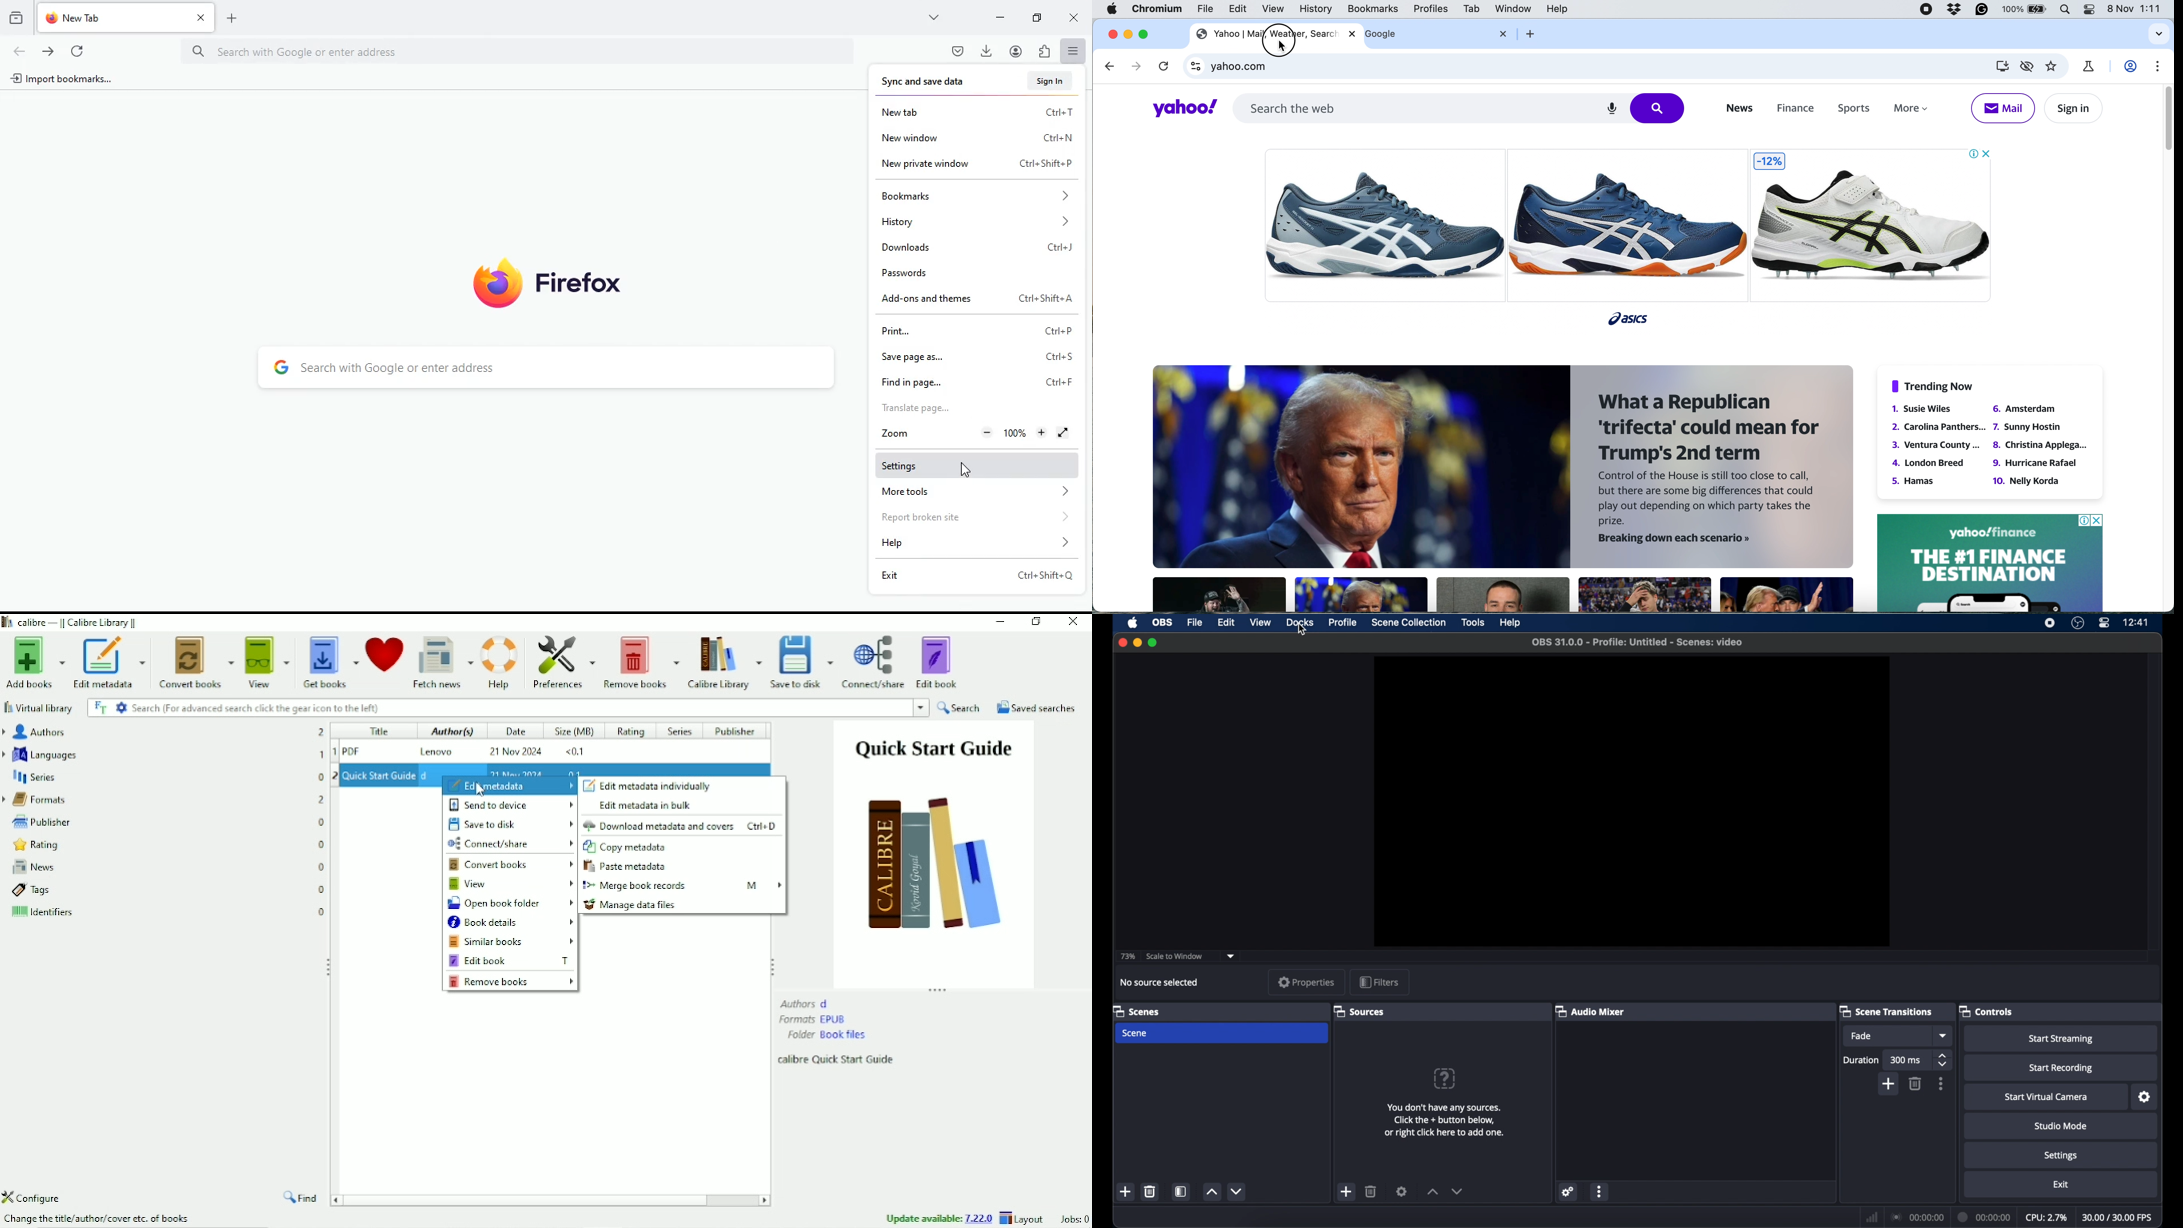 This screenshot has height=1232, width=2184. What do you see at coordinates (1274, 9) in the screenshot?
I see `view` at bounding box center [1274, 9].